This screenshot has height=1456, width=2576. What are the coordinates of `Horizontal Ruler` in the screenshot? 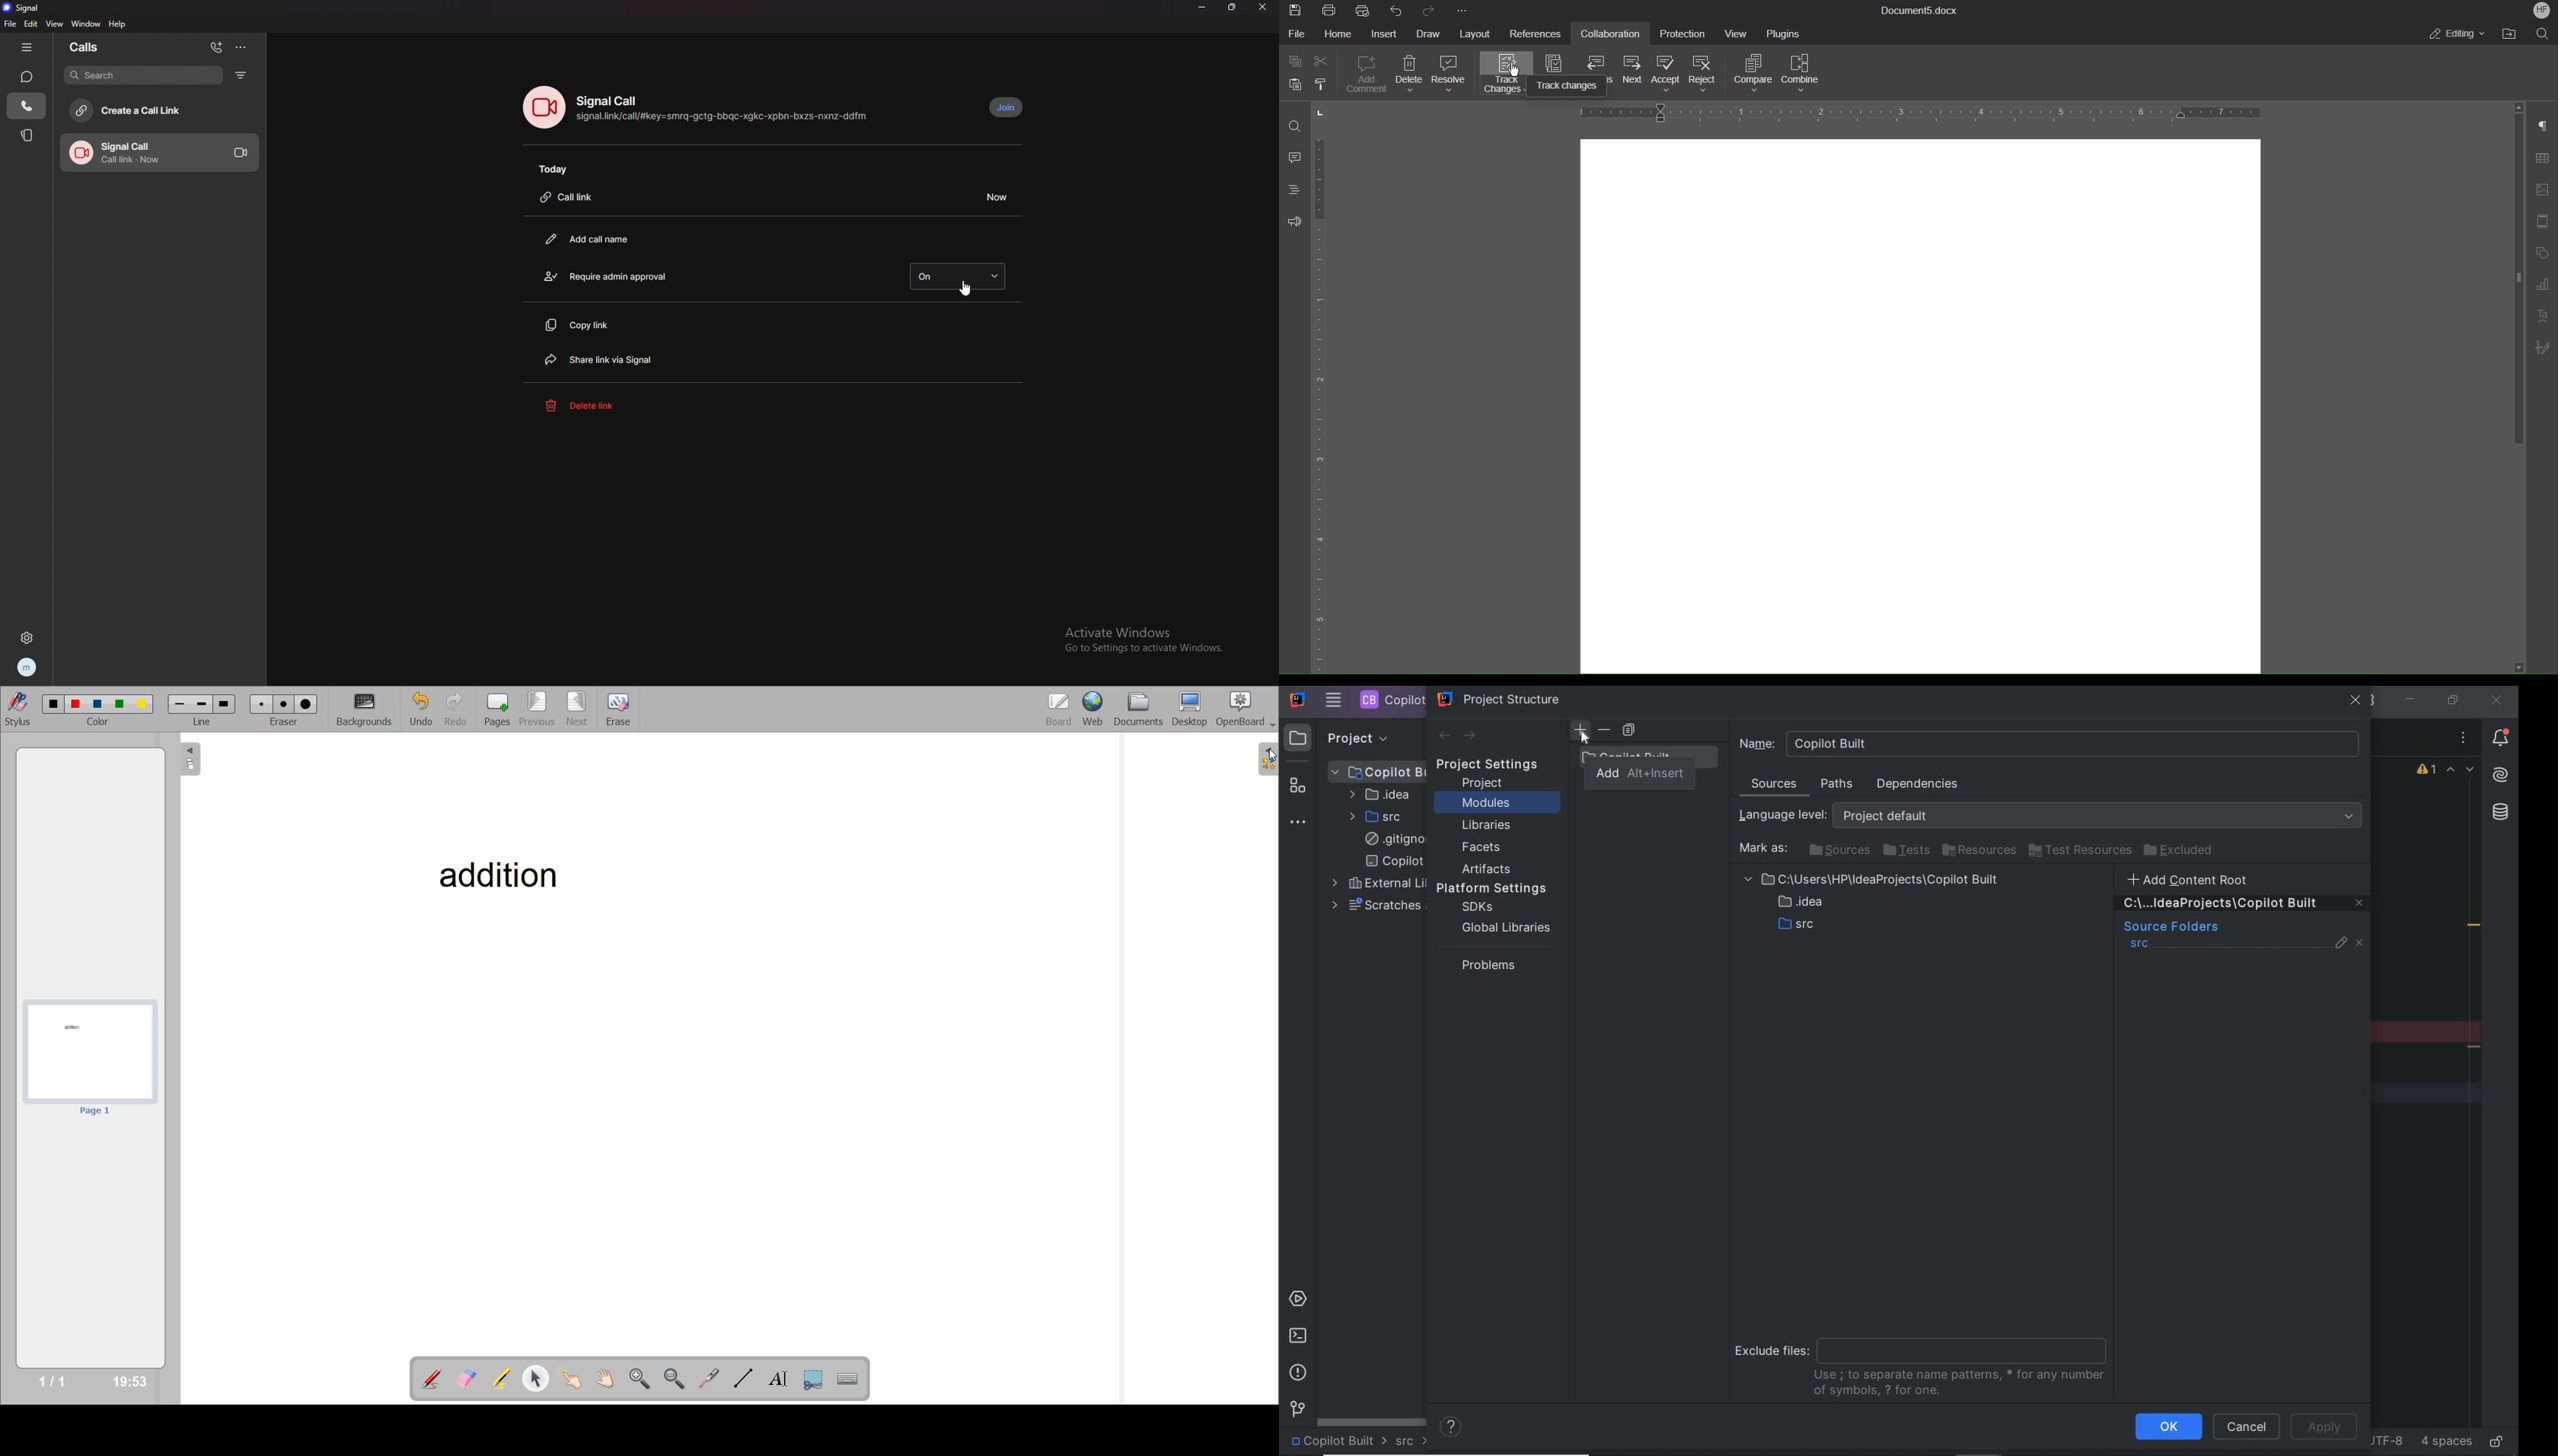 It's located at (1921, 112).